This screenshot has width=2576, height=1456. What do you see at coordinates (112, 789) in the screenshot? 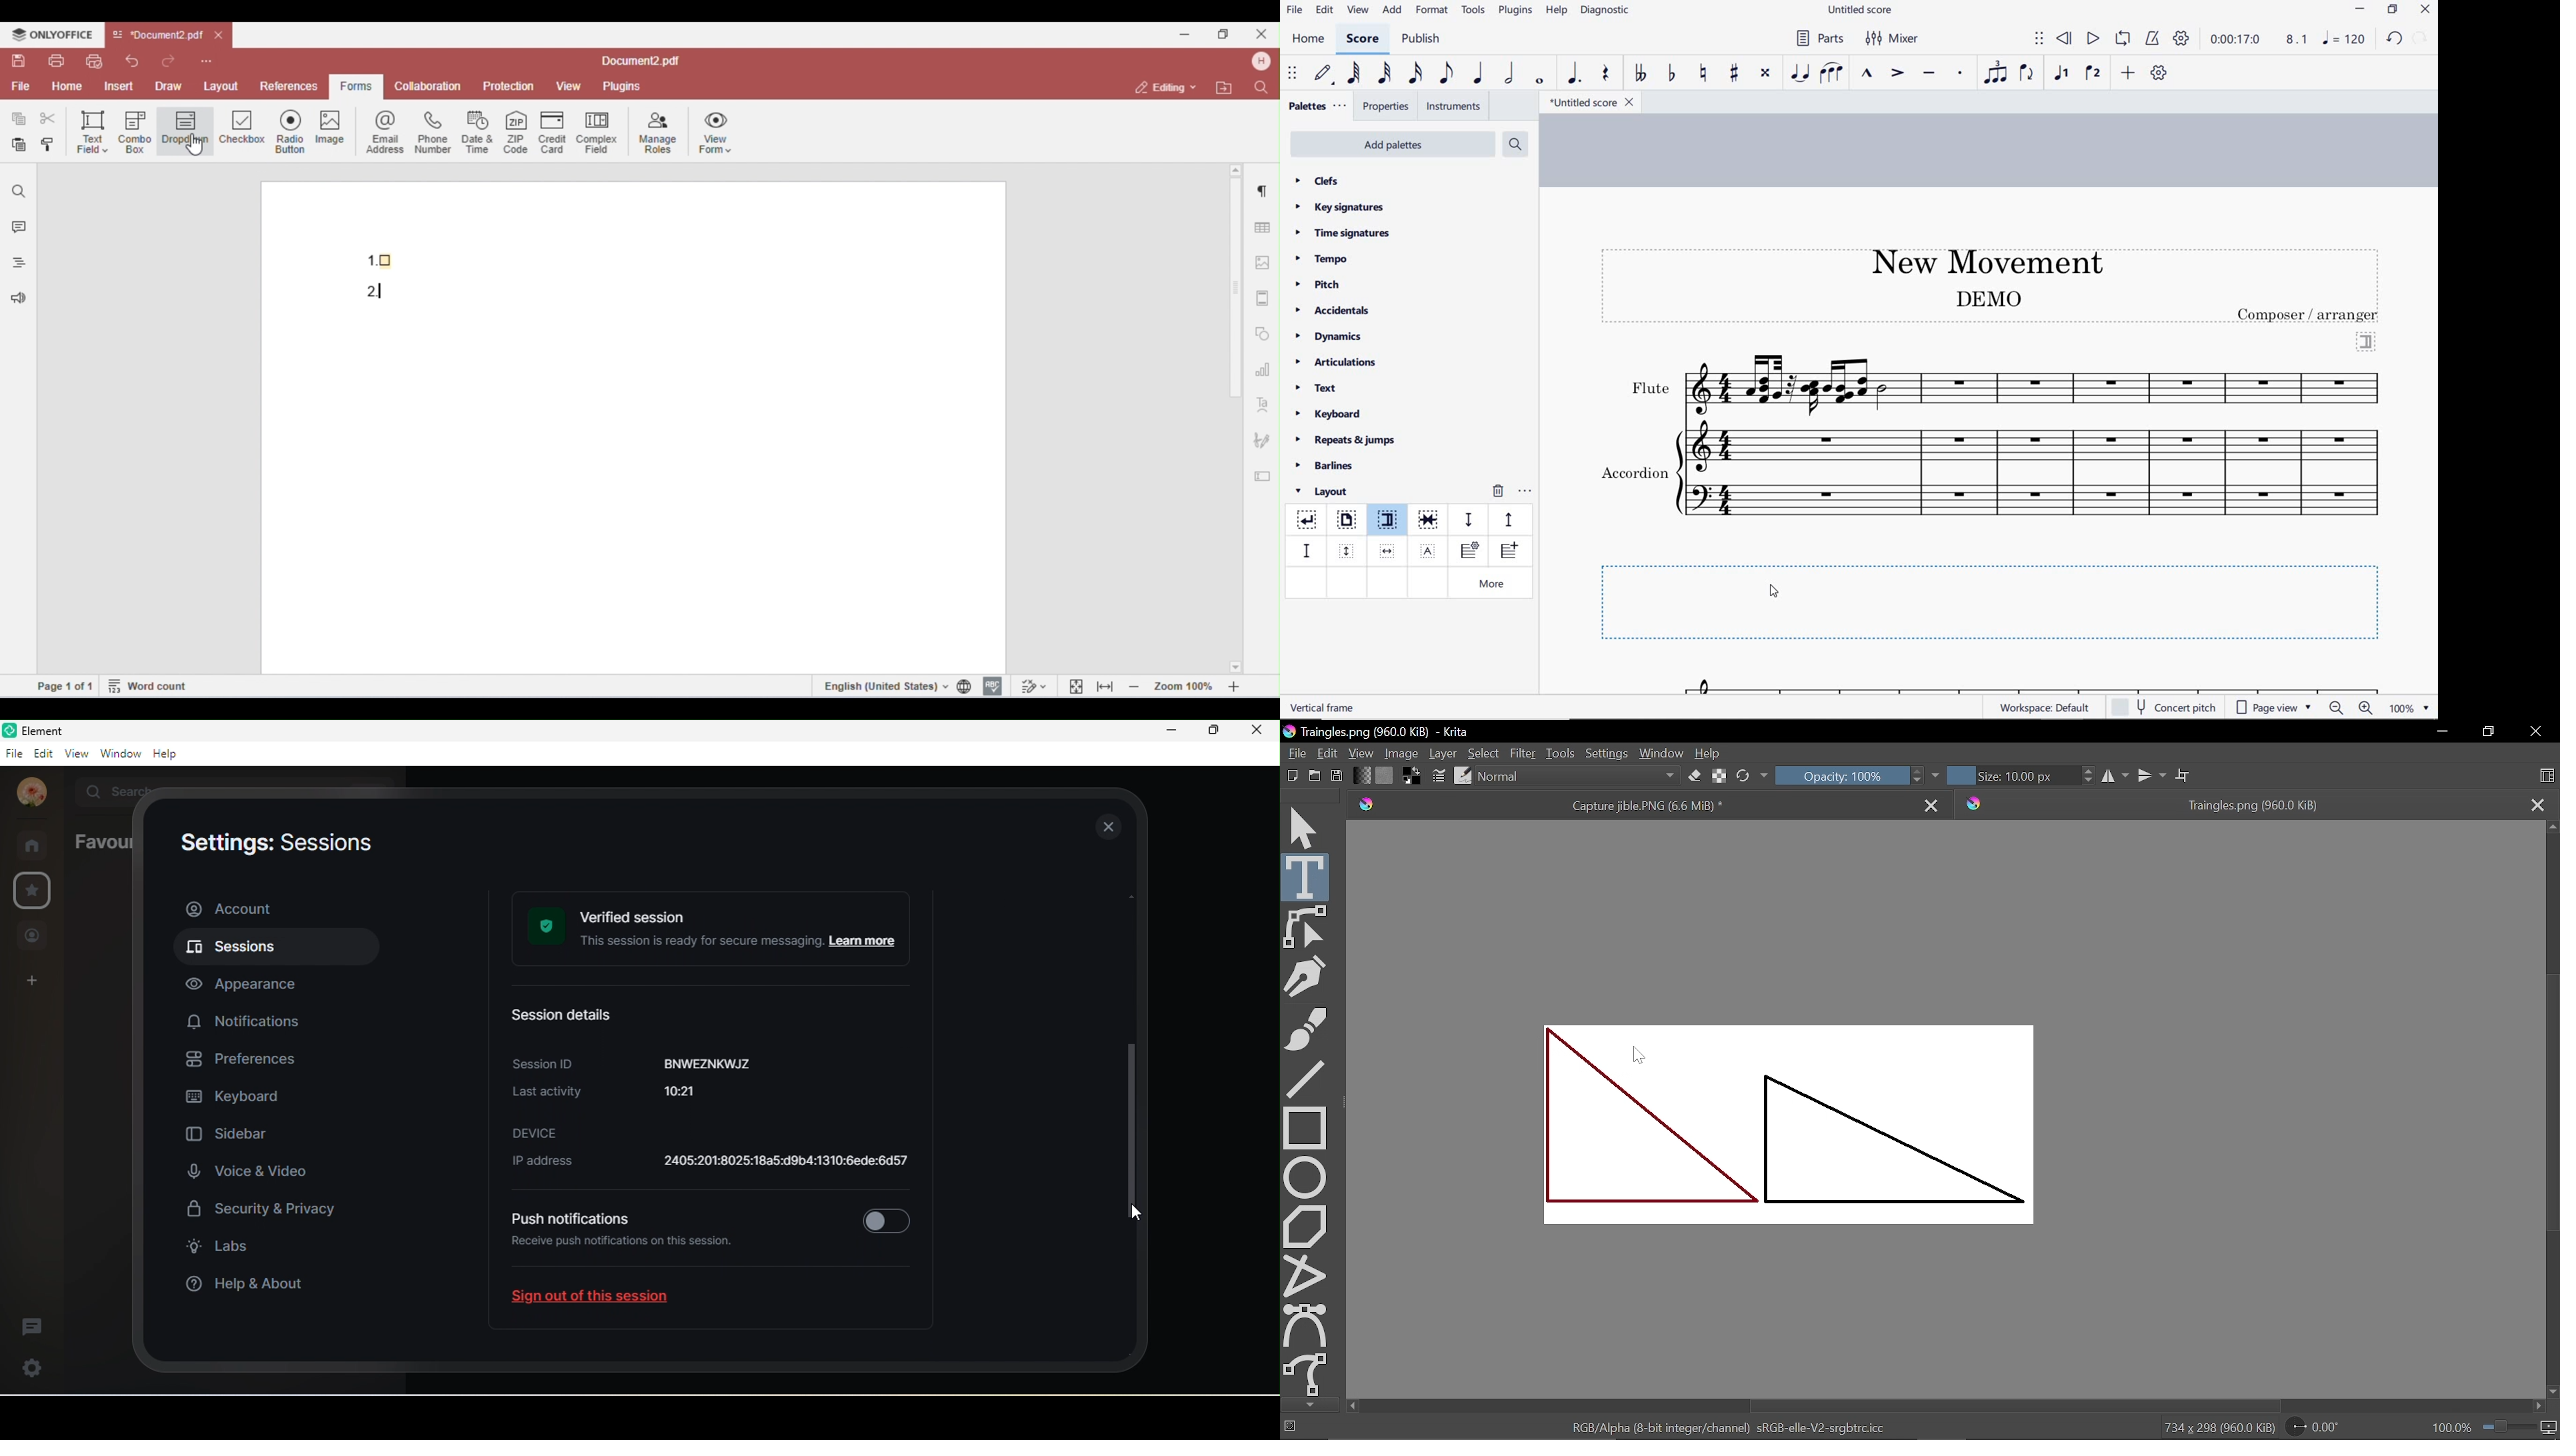
I see `search` at bounding box center [112, 789].